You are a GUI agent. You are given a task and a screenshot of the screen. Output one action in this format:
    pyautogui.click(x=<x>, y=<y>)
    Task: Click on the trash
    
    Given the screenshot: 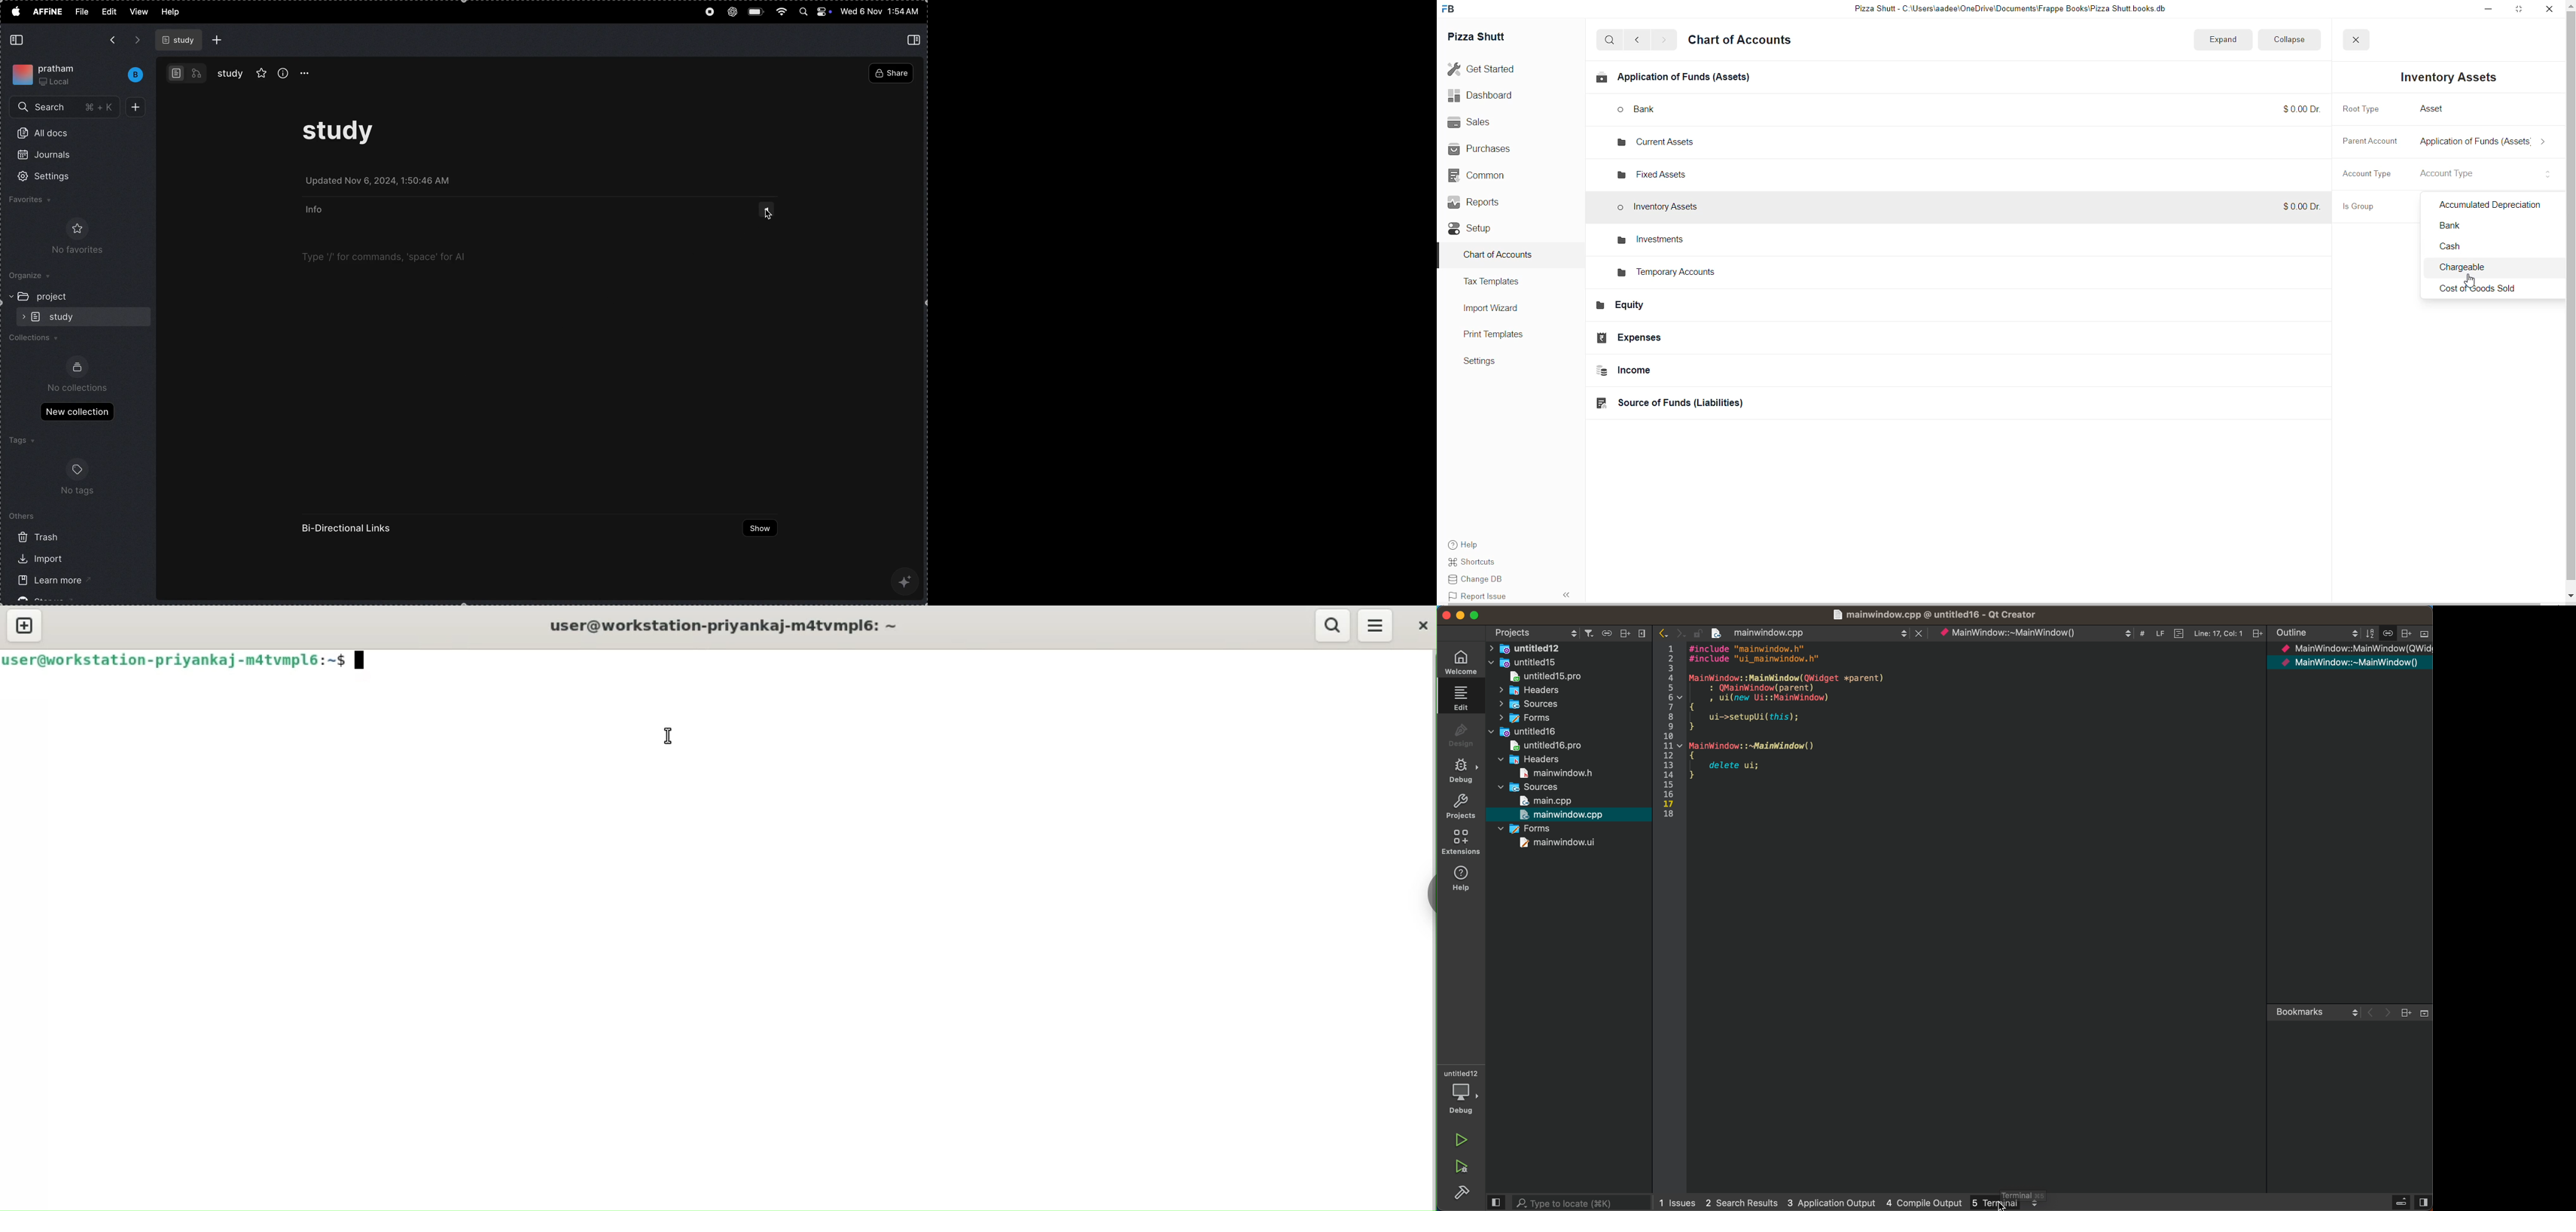 What is the action you would take?
    pyautogui.click(x=39, y=537)
    